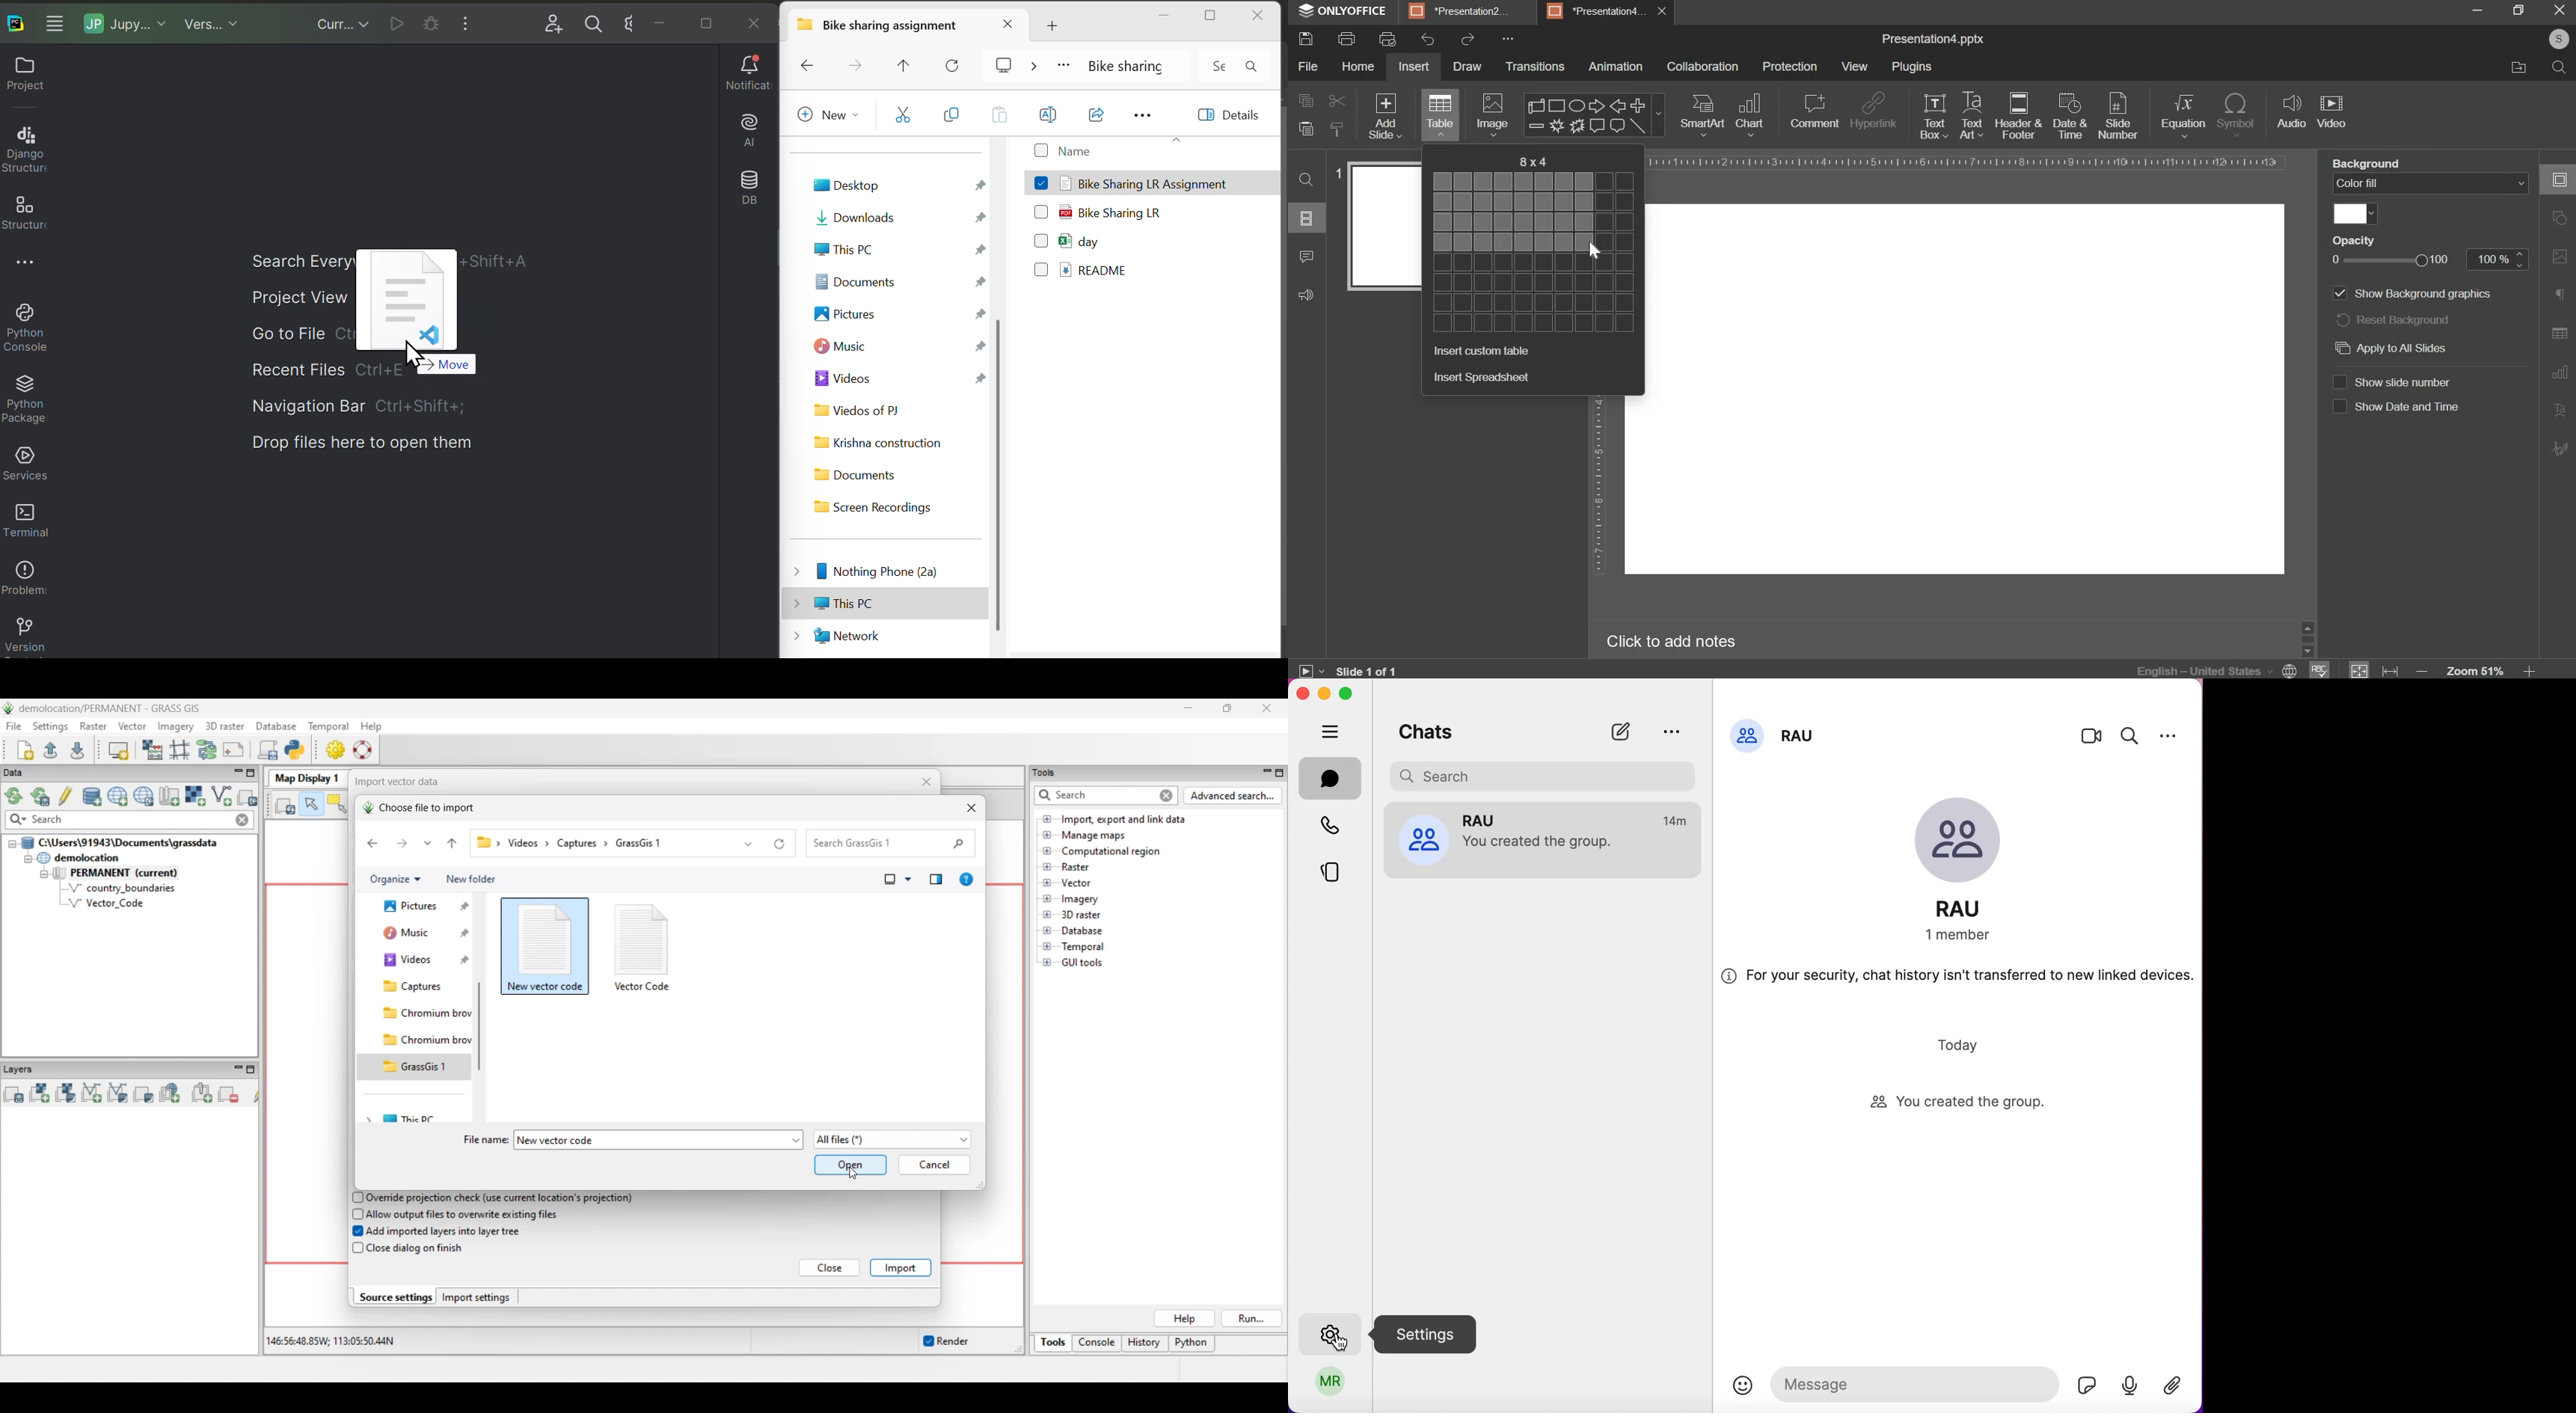  Describe the element at coordinates (1791, 67) in the screenshot. I see `protection` at that location.